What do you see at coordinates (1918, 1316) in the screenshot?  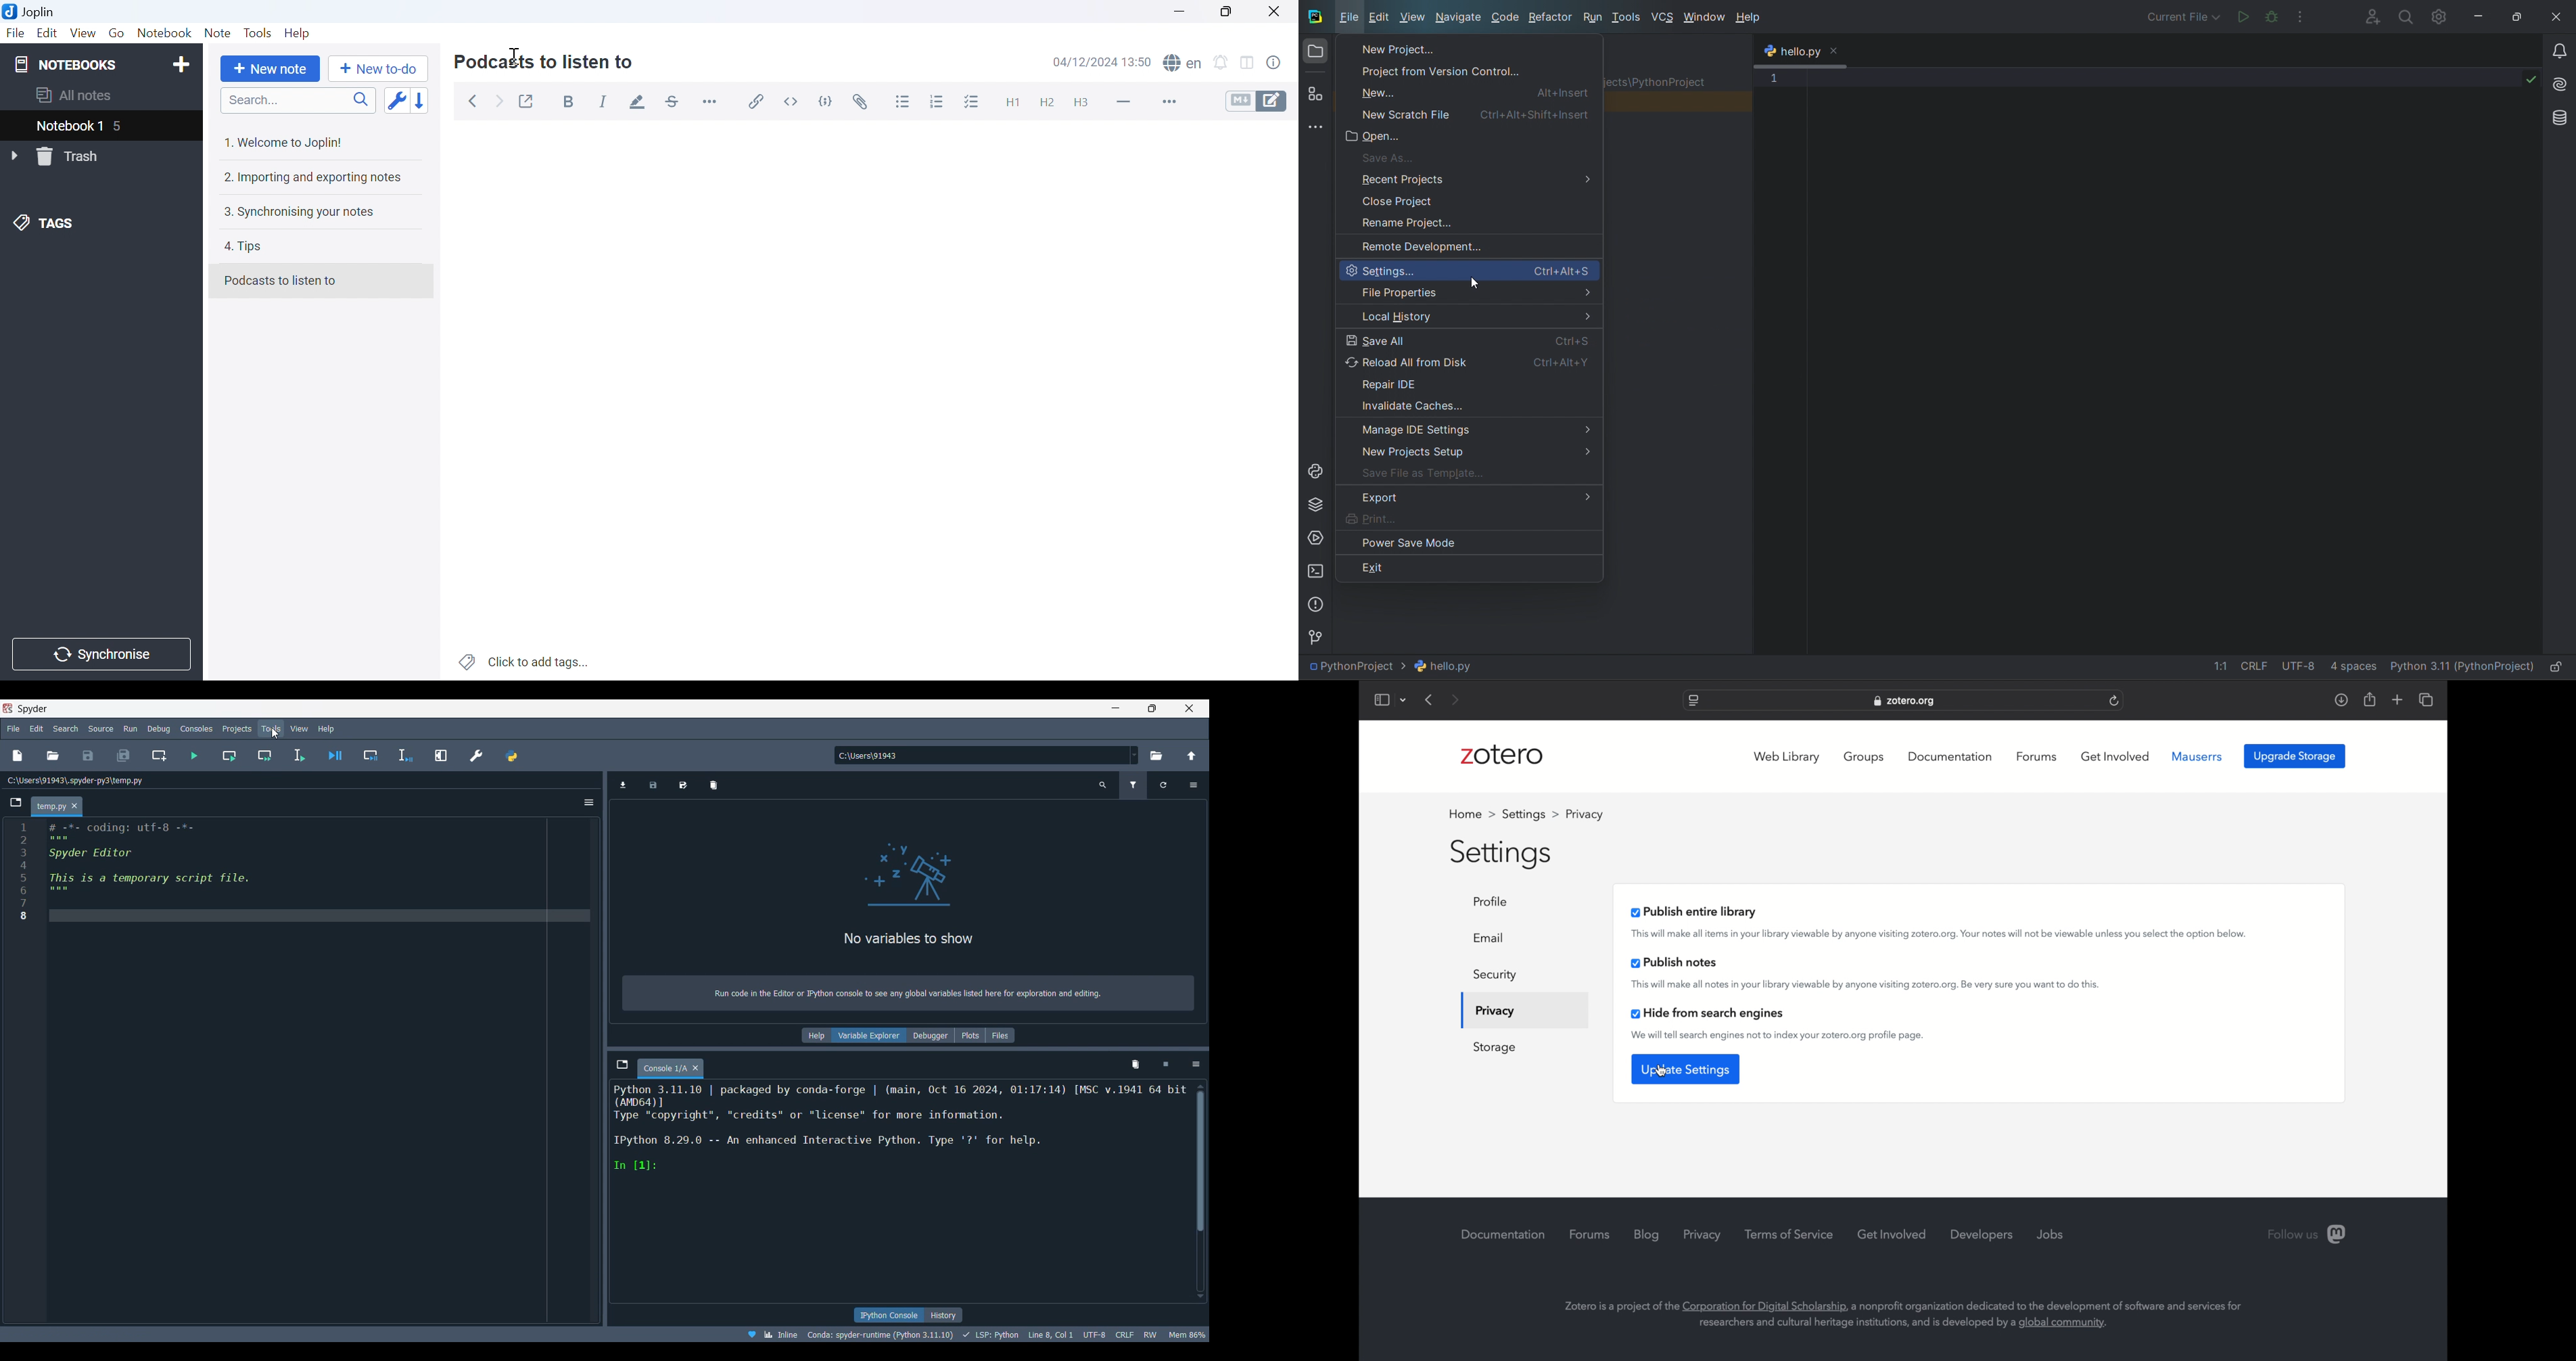 I see `Zotero is a project of the Corporation for Digital Scholarship, a nonprofit organization dedicated to the development of software and services for
researchers and cultural heritage institutions, and is developed by a global community.` at bounding box center [1918, 1316].